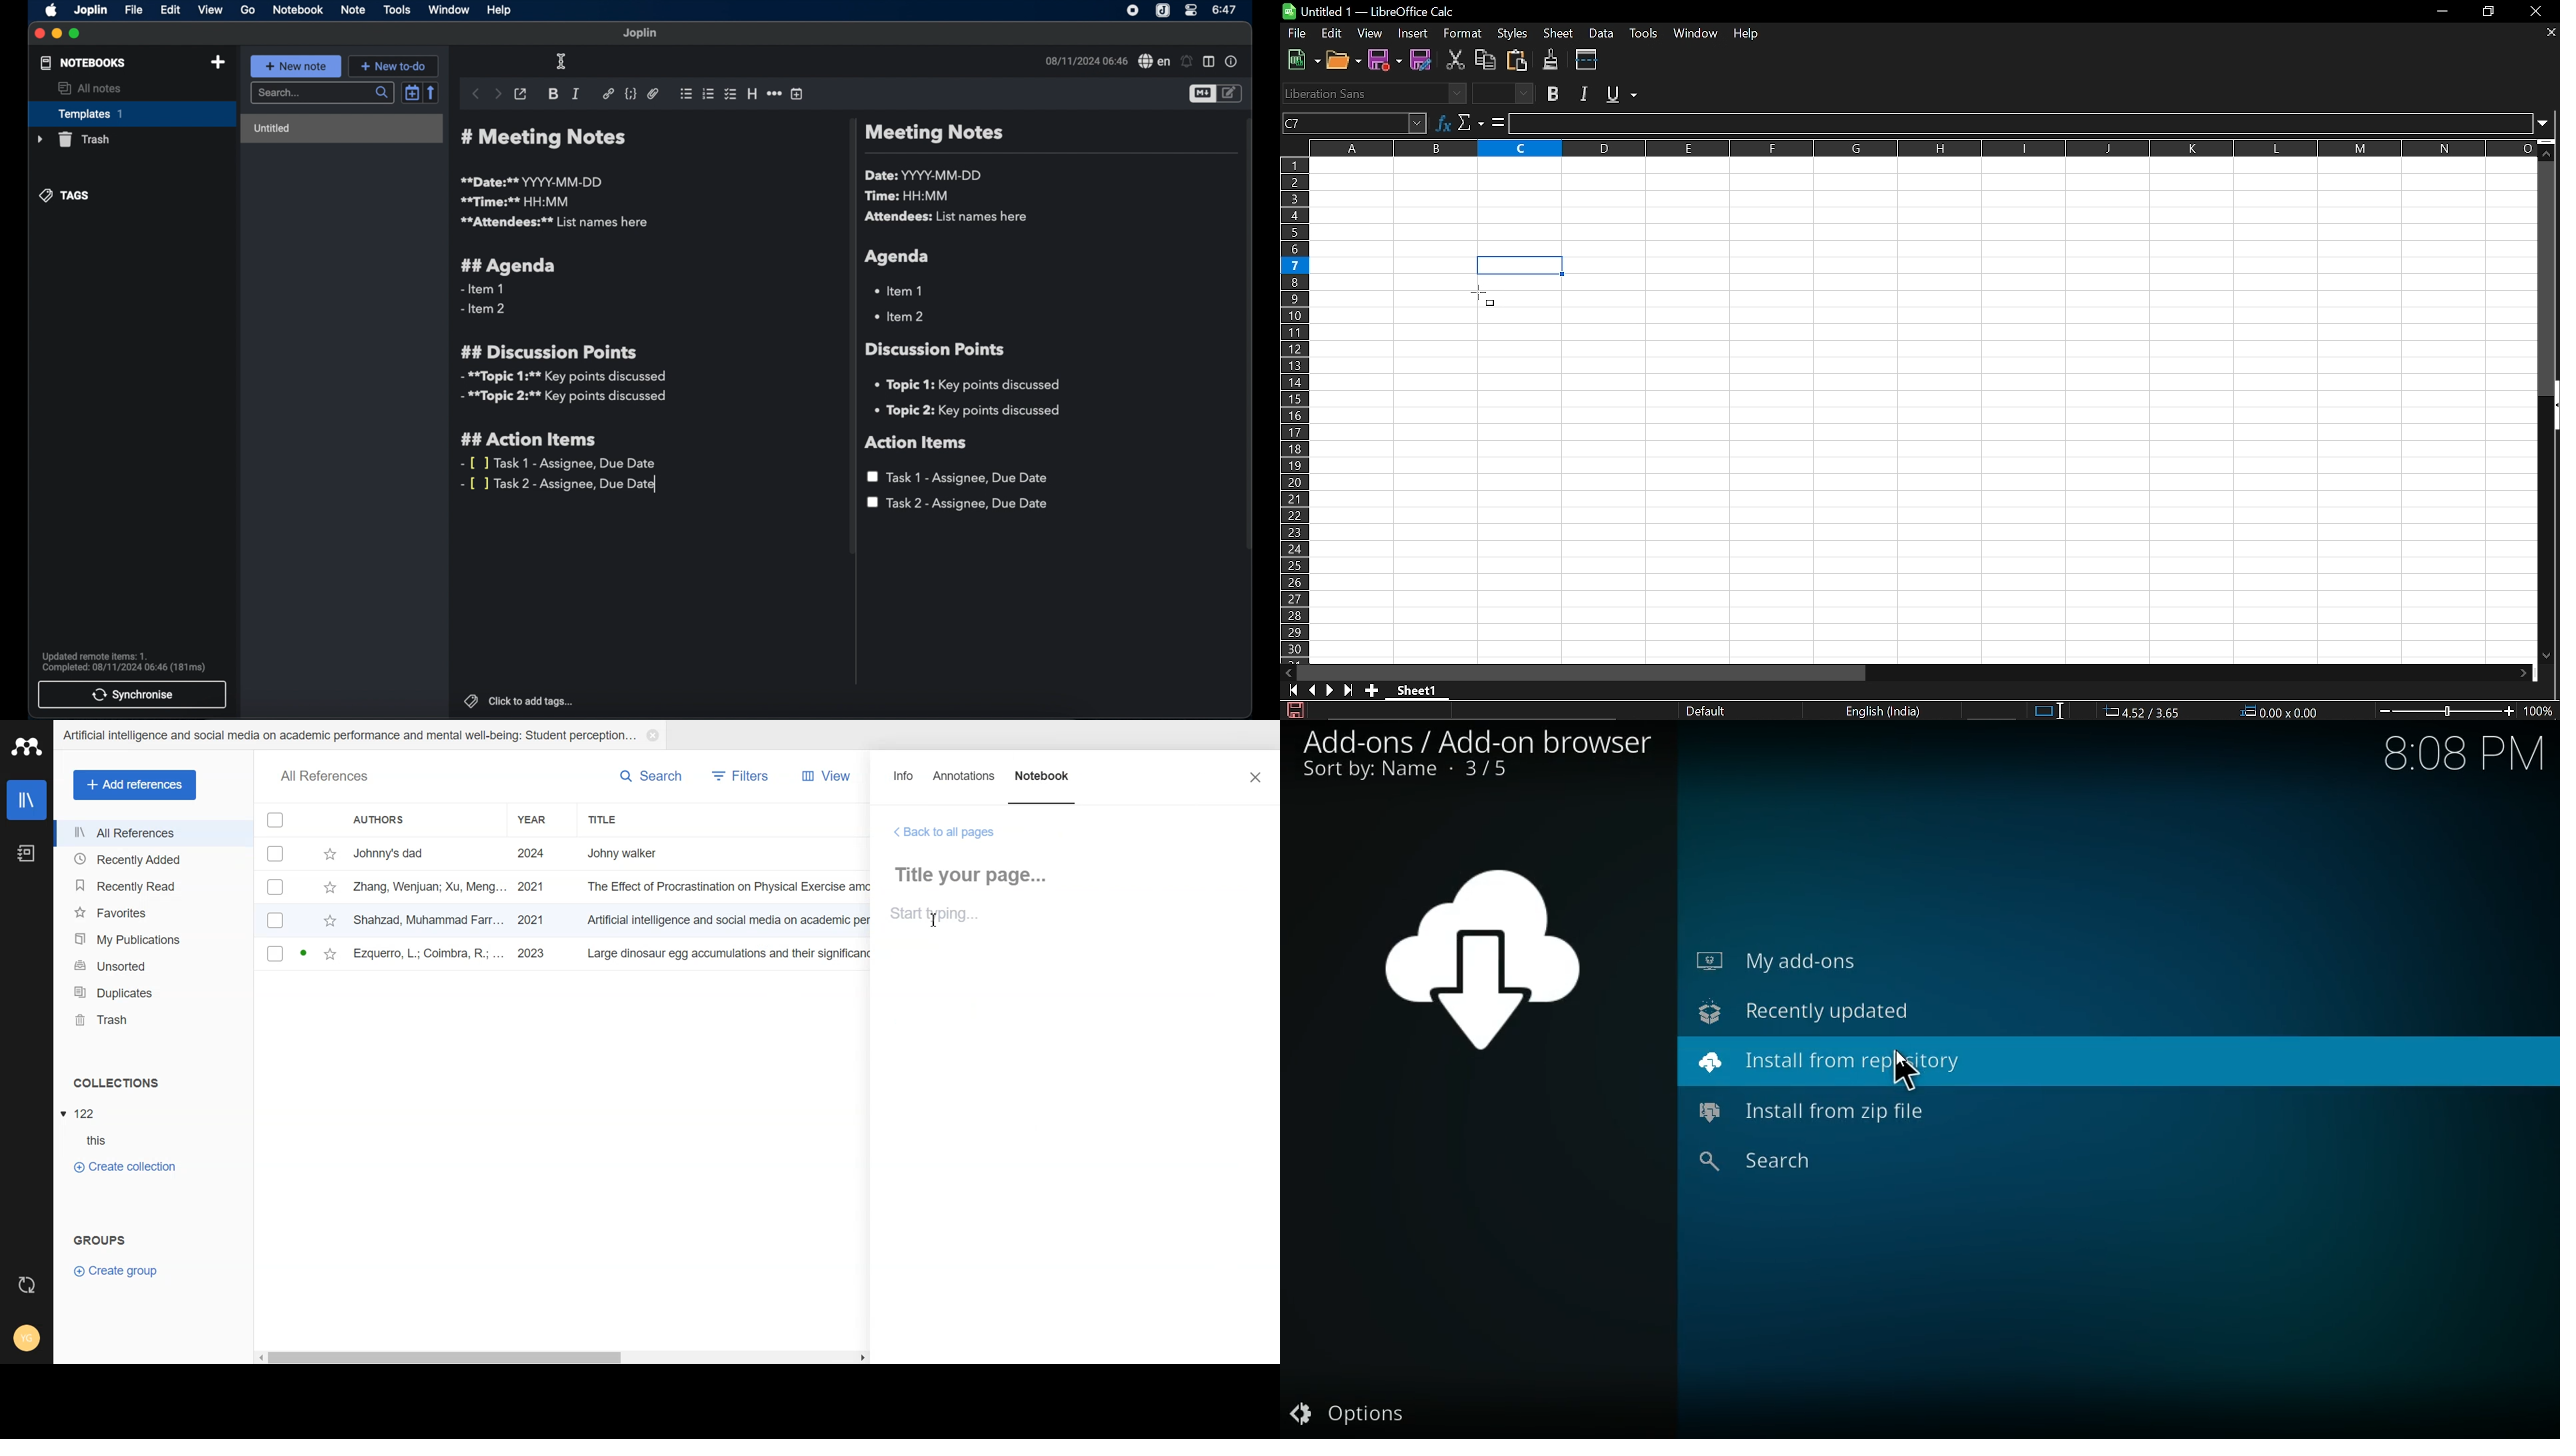 Image resolution: width=2576 pixels, height=1456 pixels. What do you see at coordinates (651, 775) in the screenshot?
I see `Search` at bounding box center [651, 775].